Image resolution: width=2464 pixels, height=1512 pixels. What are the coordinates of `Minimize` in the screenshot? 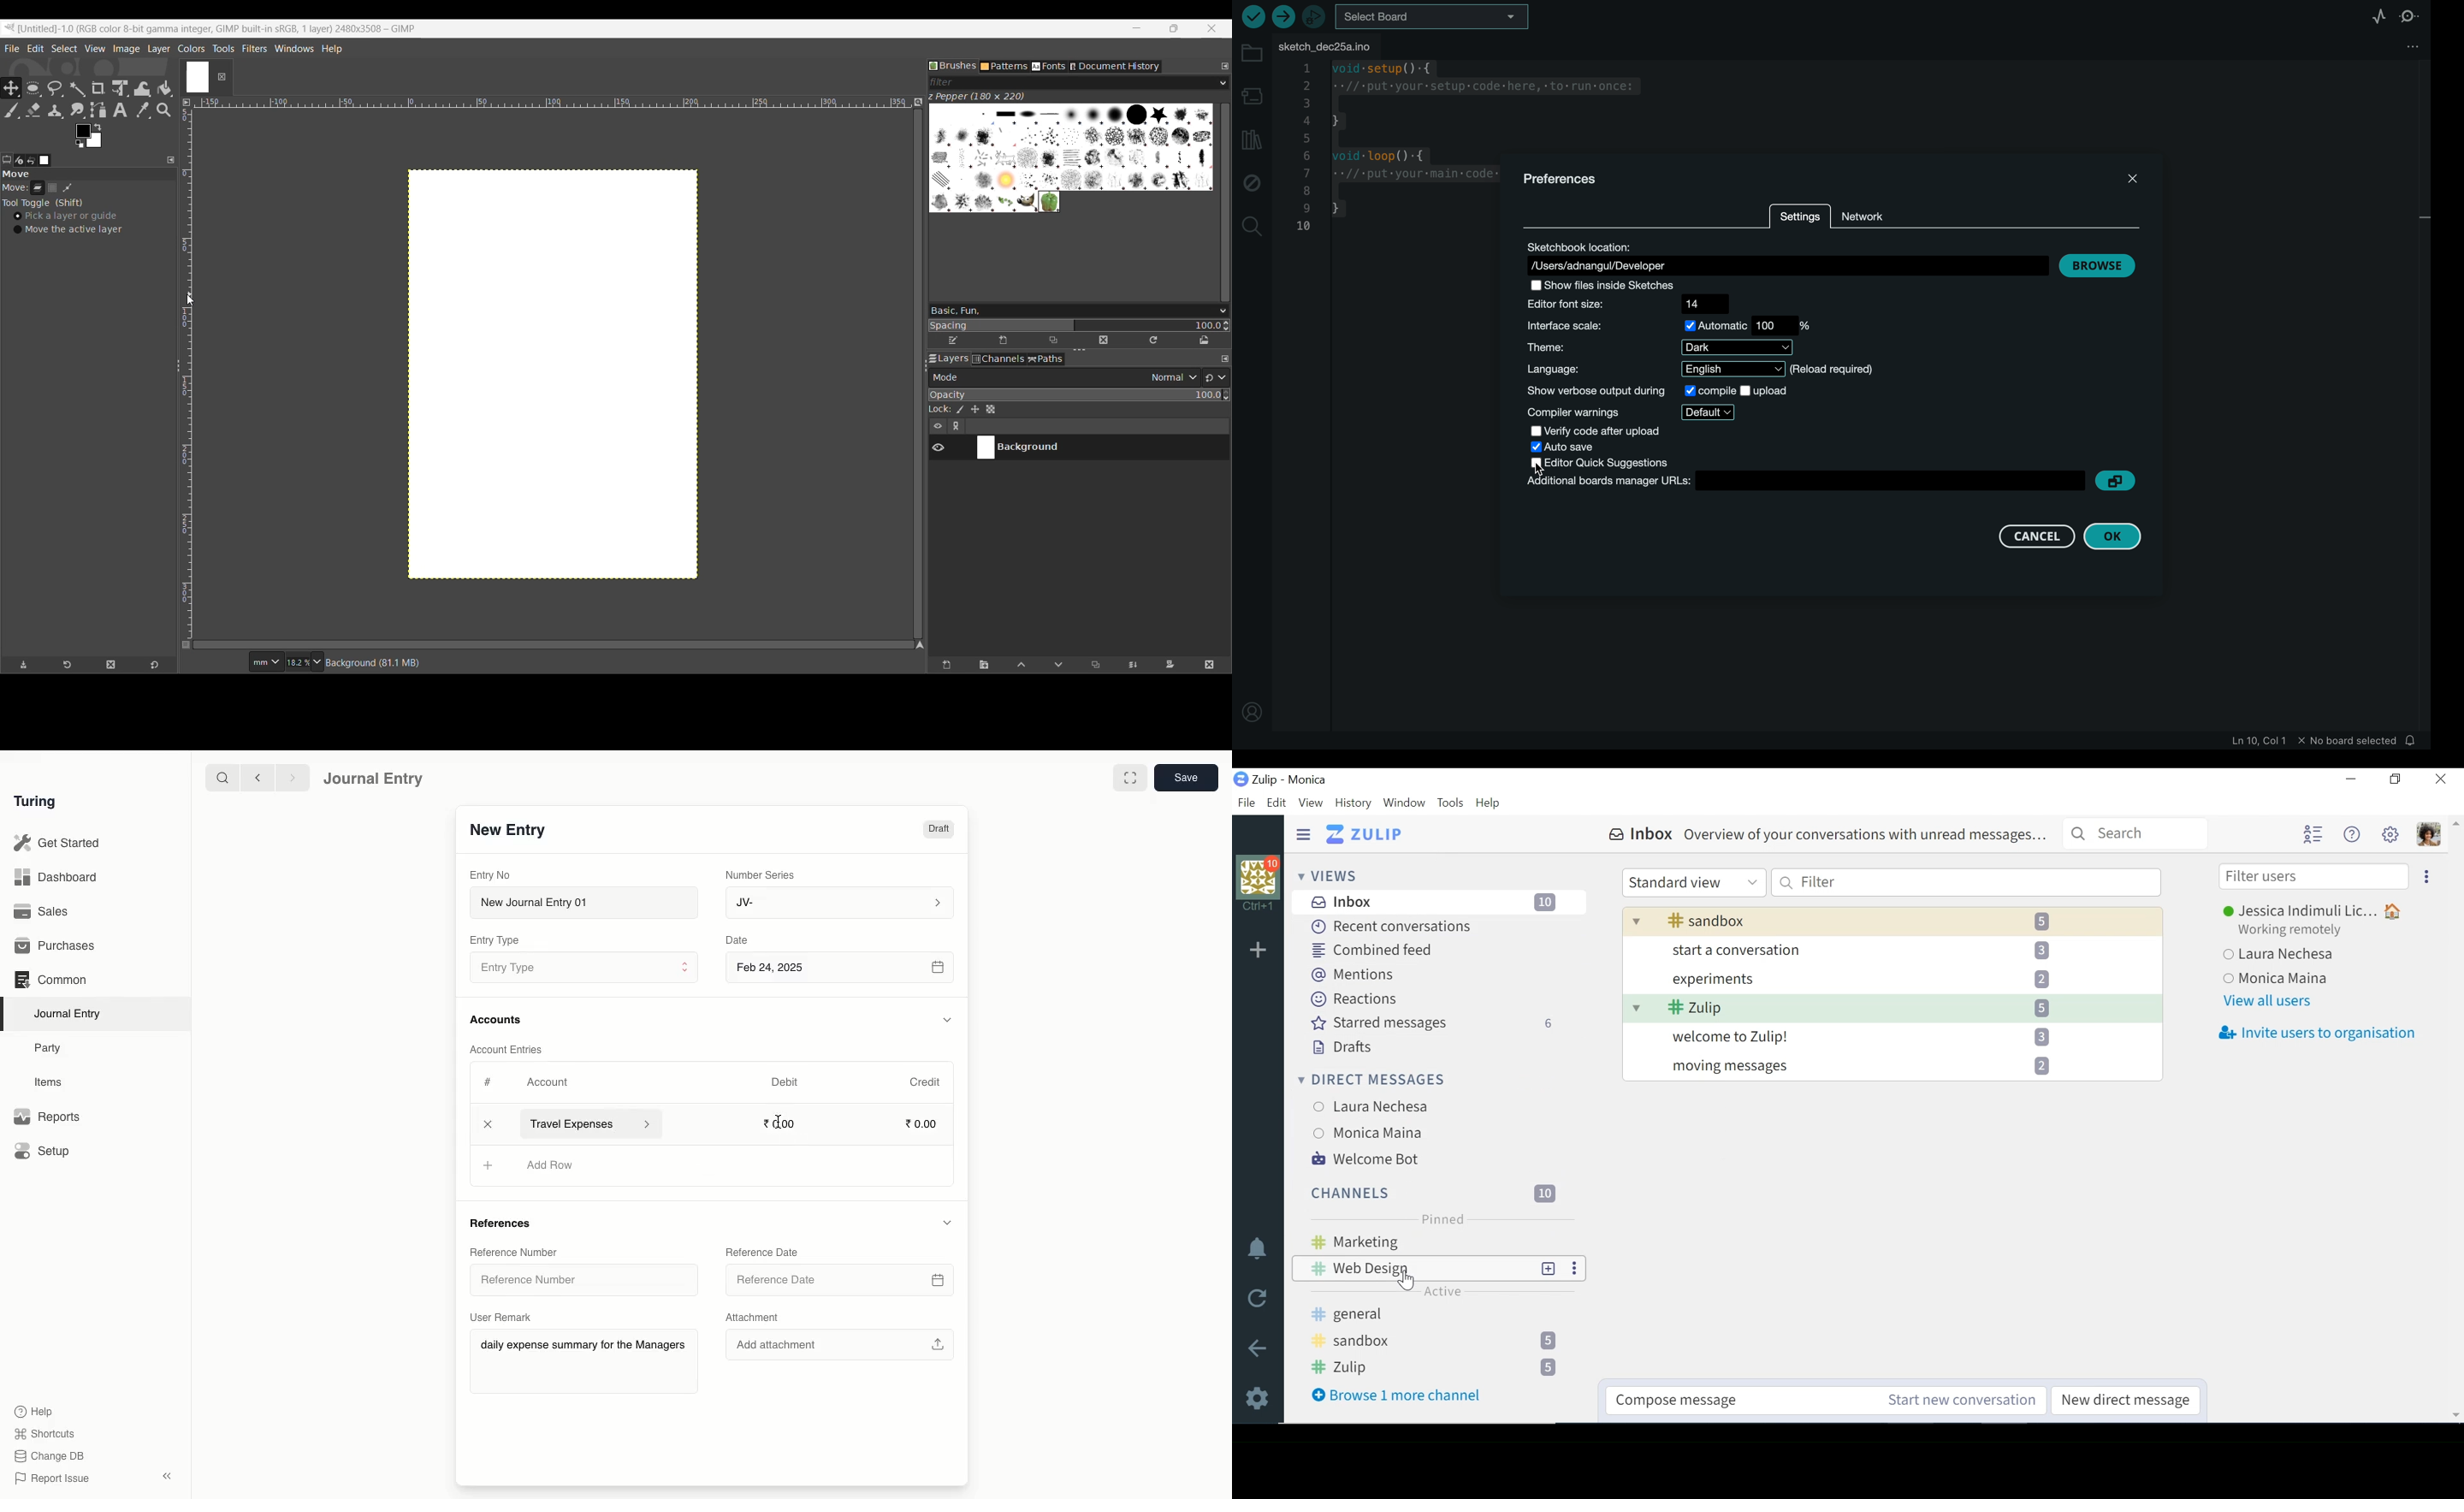 It's located at (2350, 780).